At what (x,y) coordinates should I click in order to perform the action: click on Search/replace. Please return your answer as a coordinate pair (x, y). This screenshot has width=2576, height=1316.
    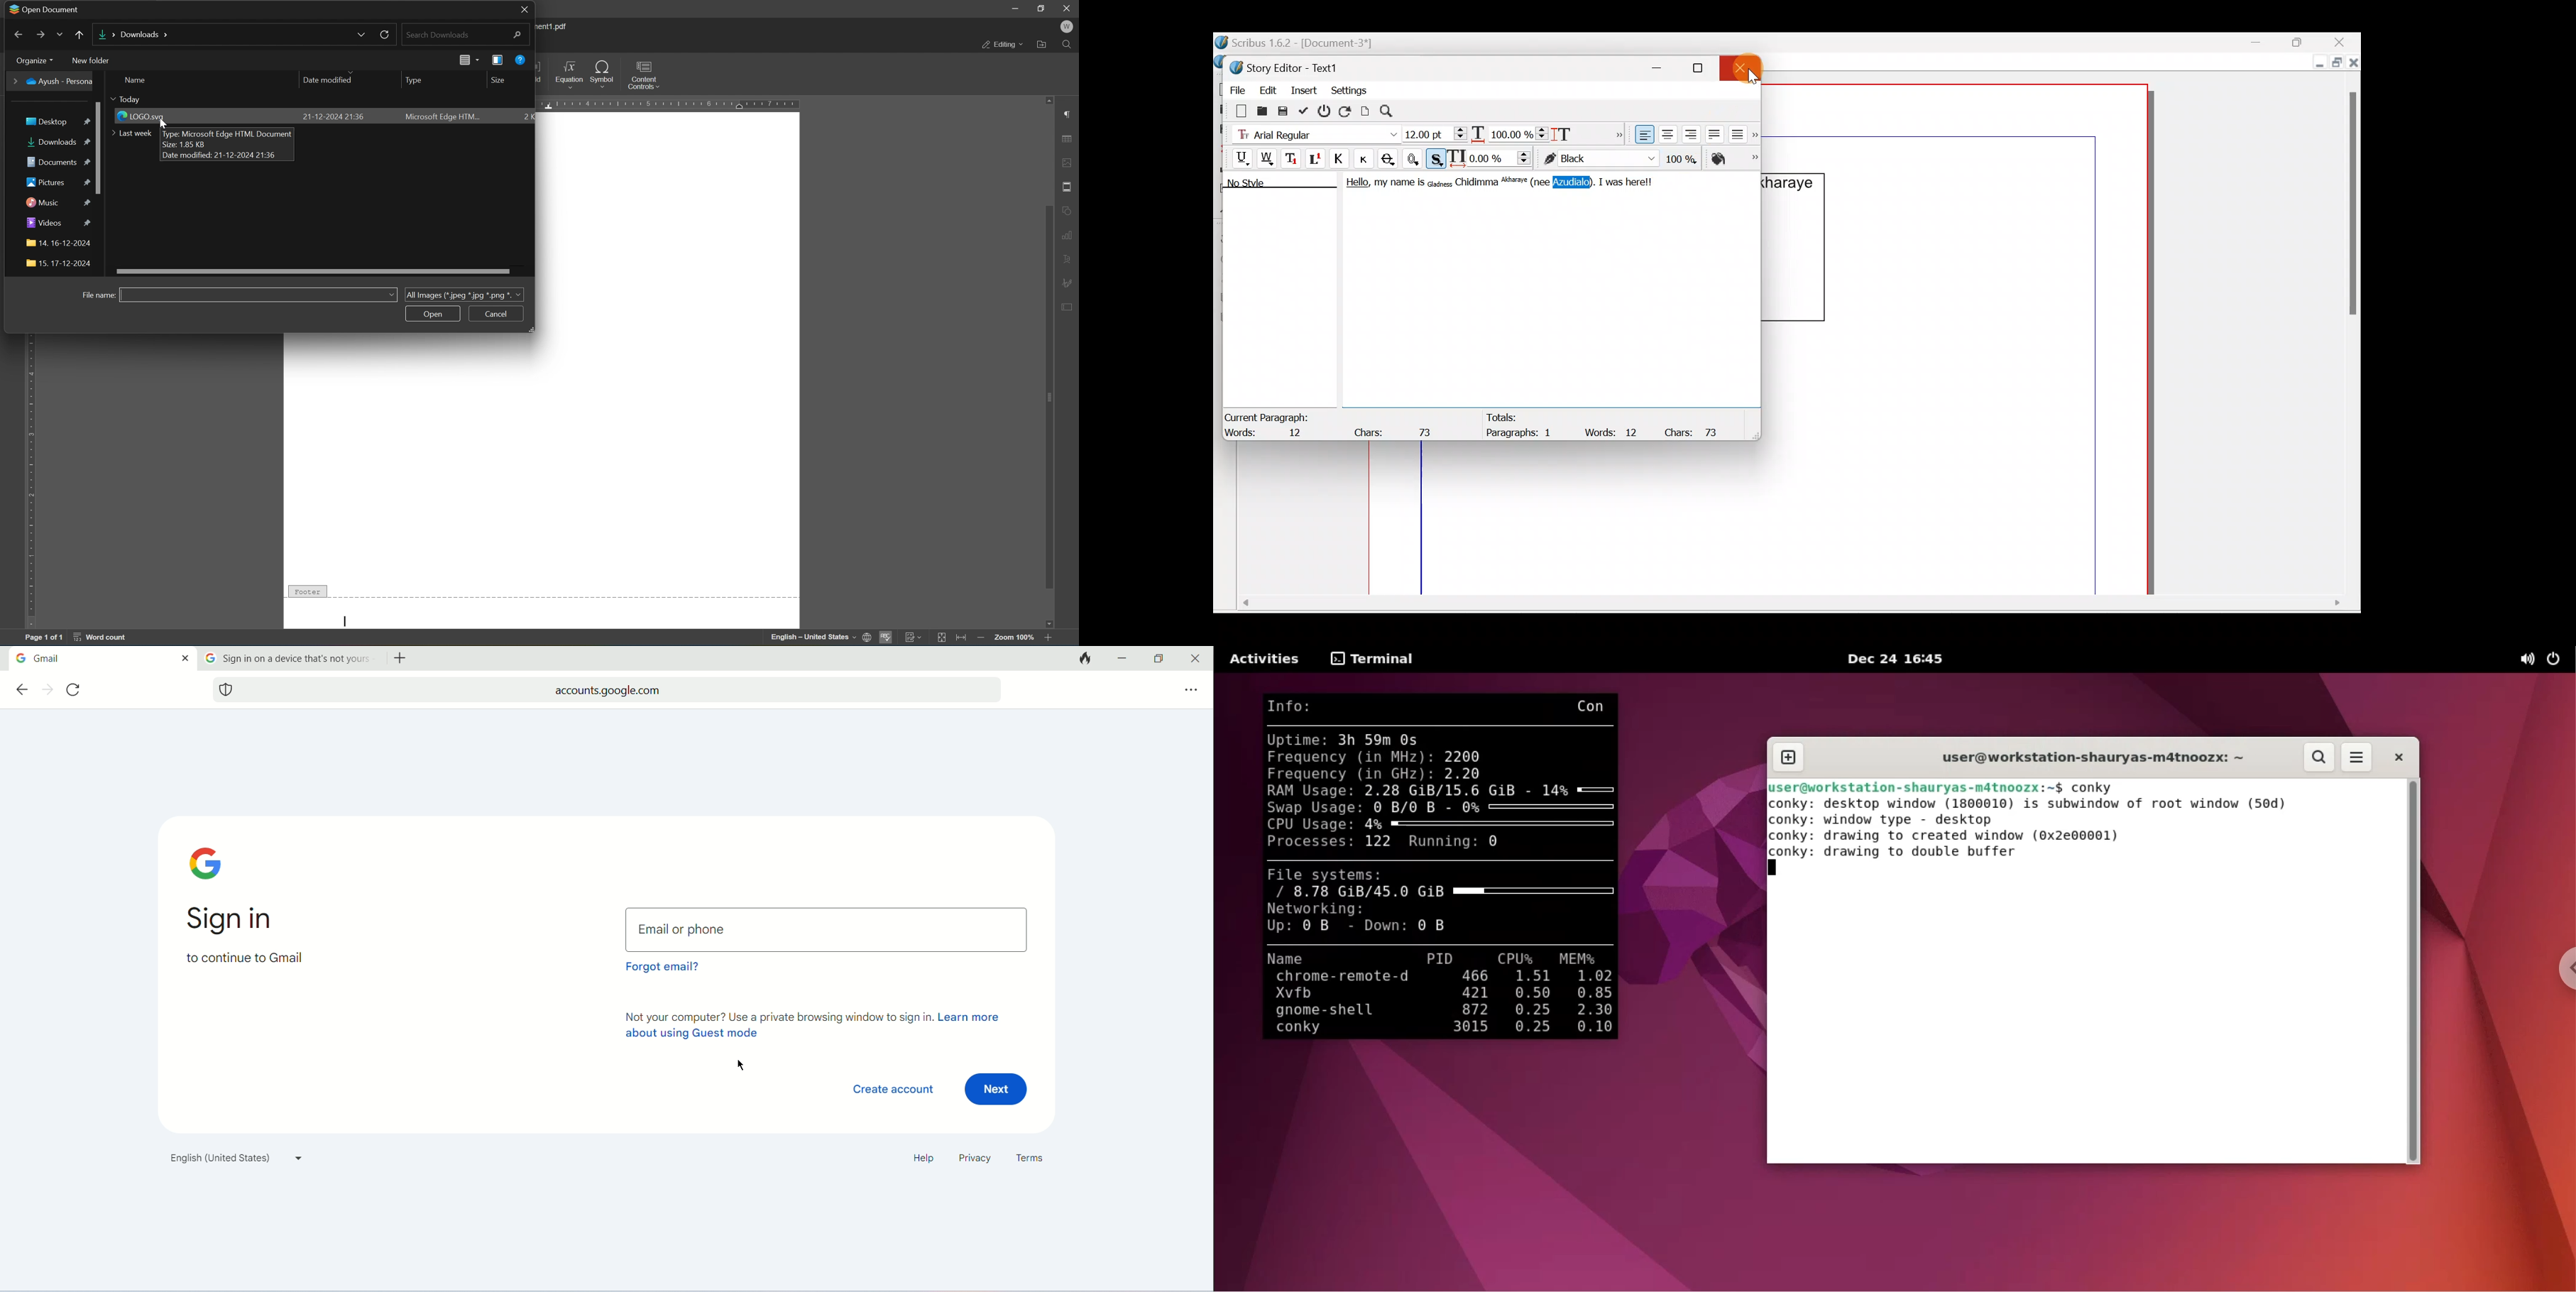
    Looking at the image, I should click on (1393, 111).